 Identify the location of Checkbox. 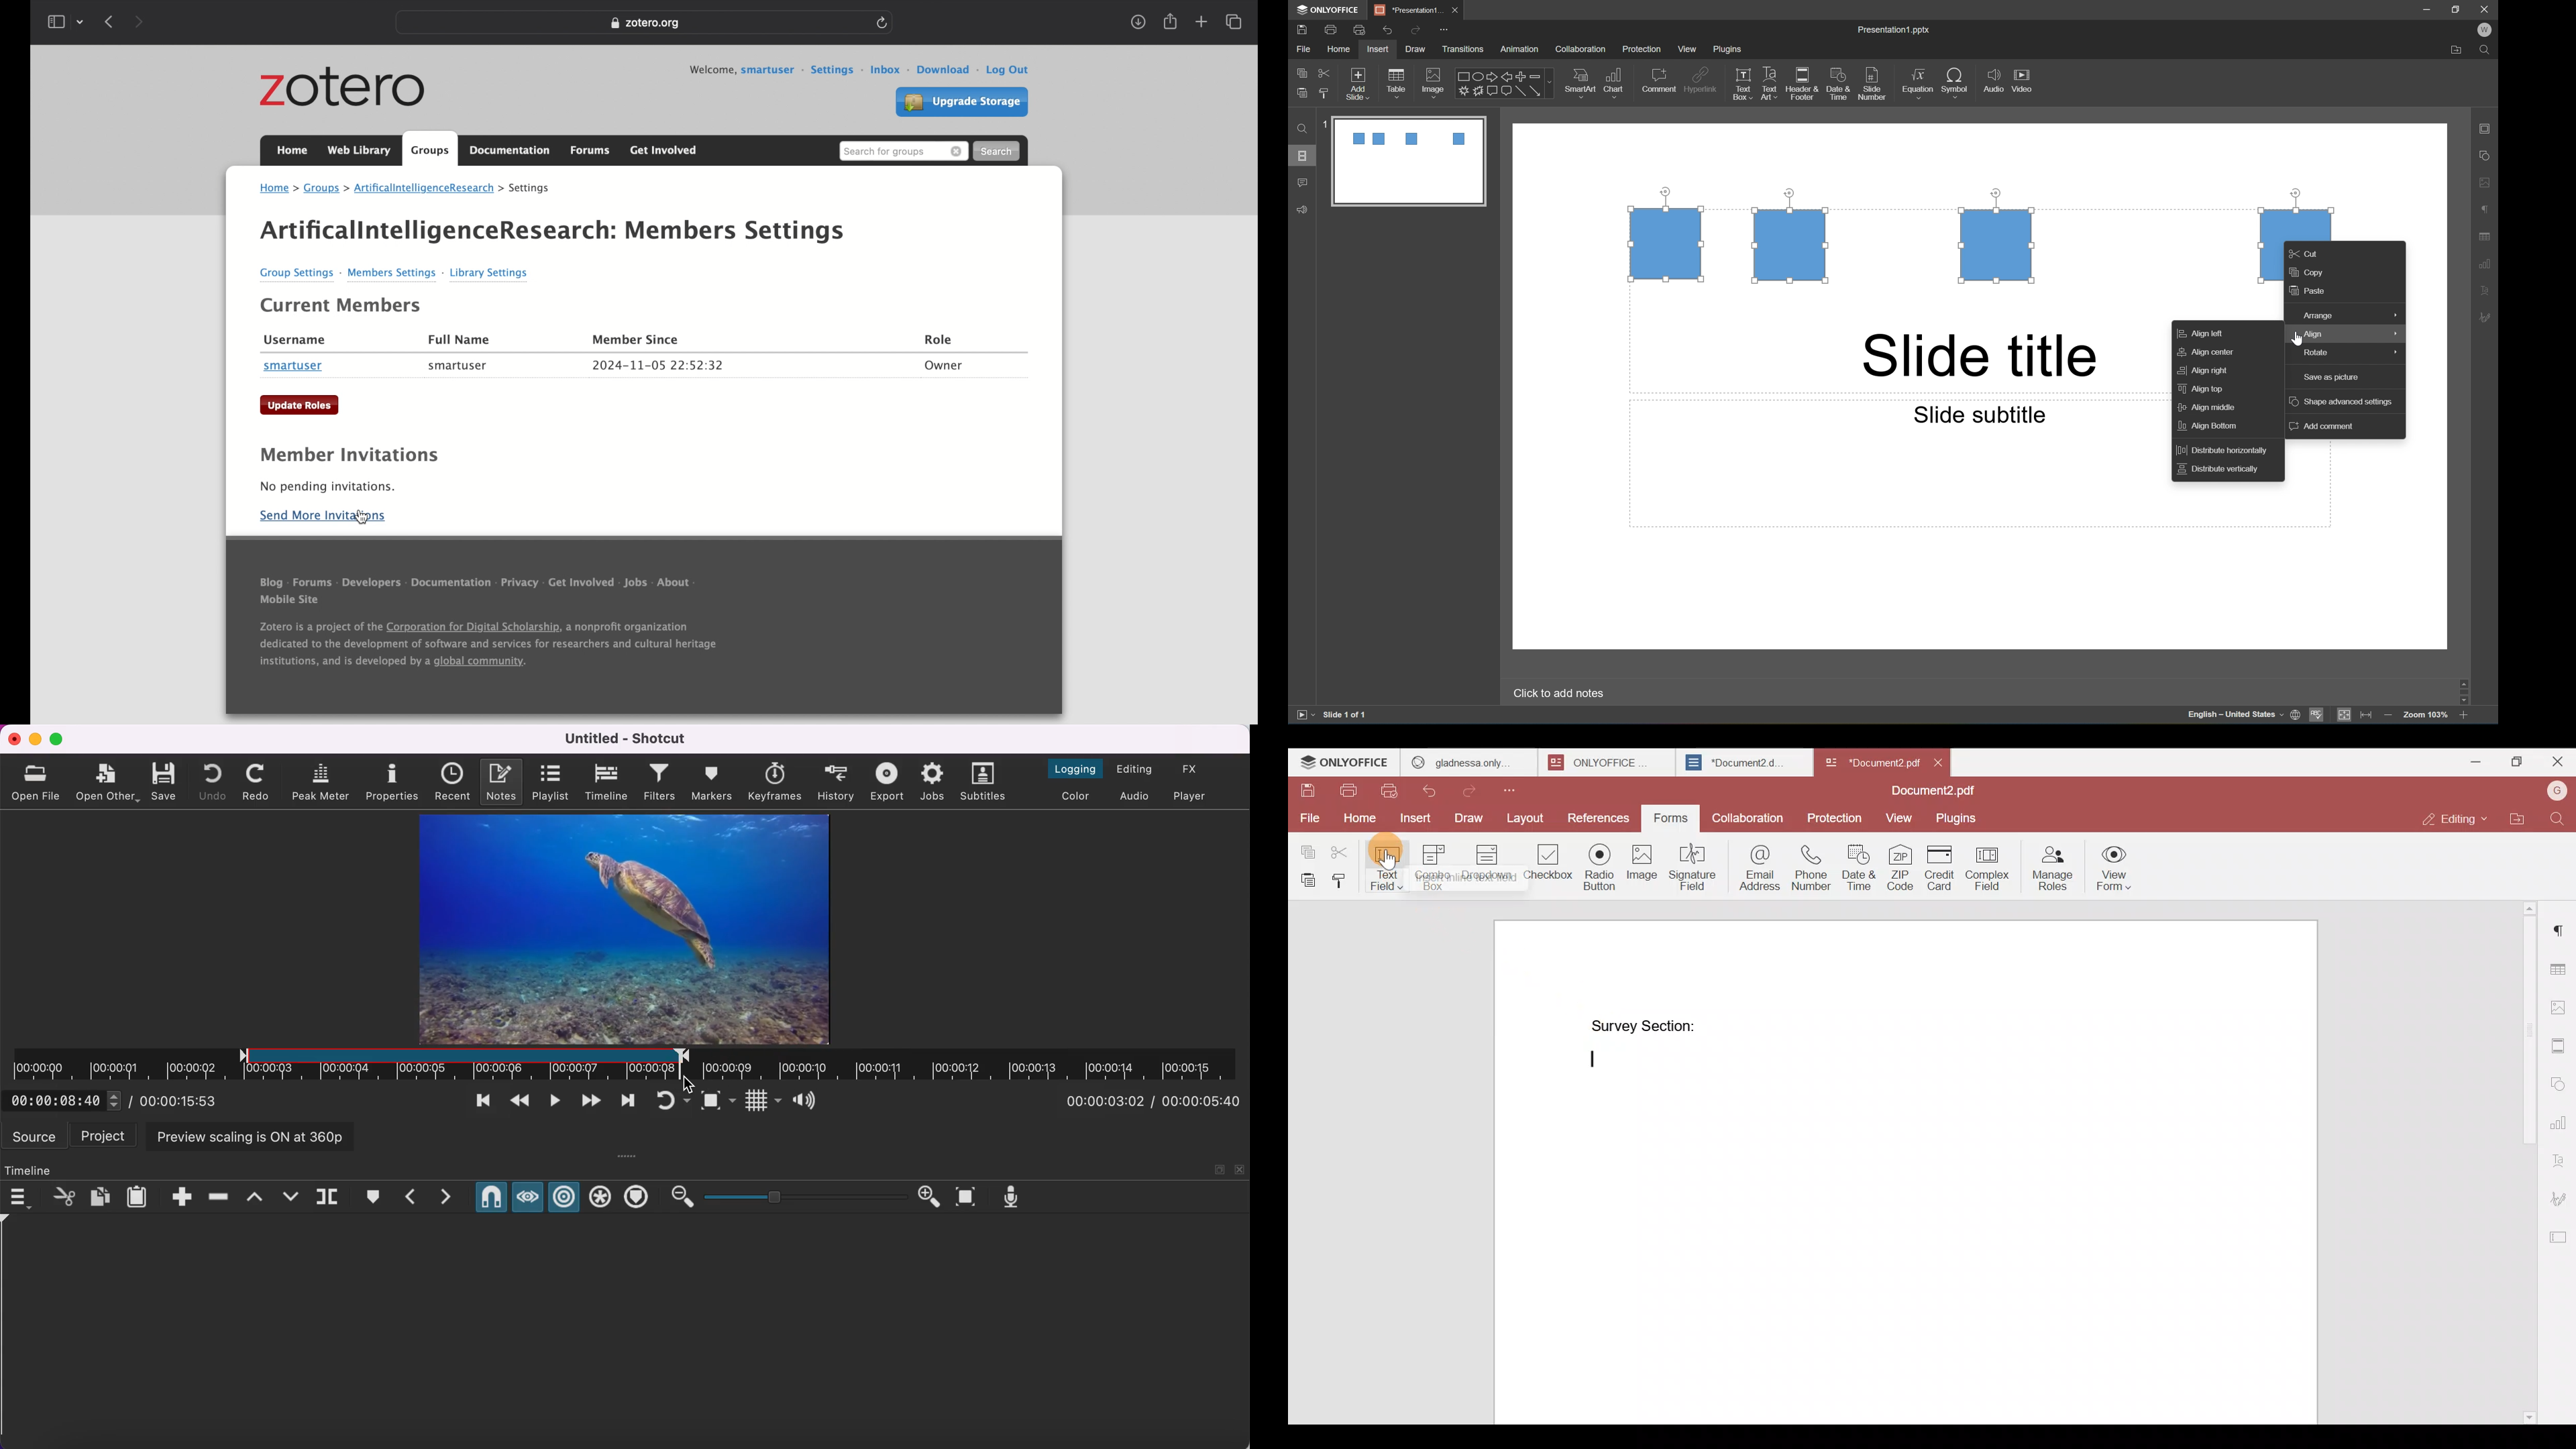
(1545, 865).